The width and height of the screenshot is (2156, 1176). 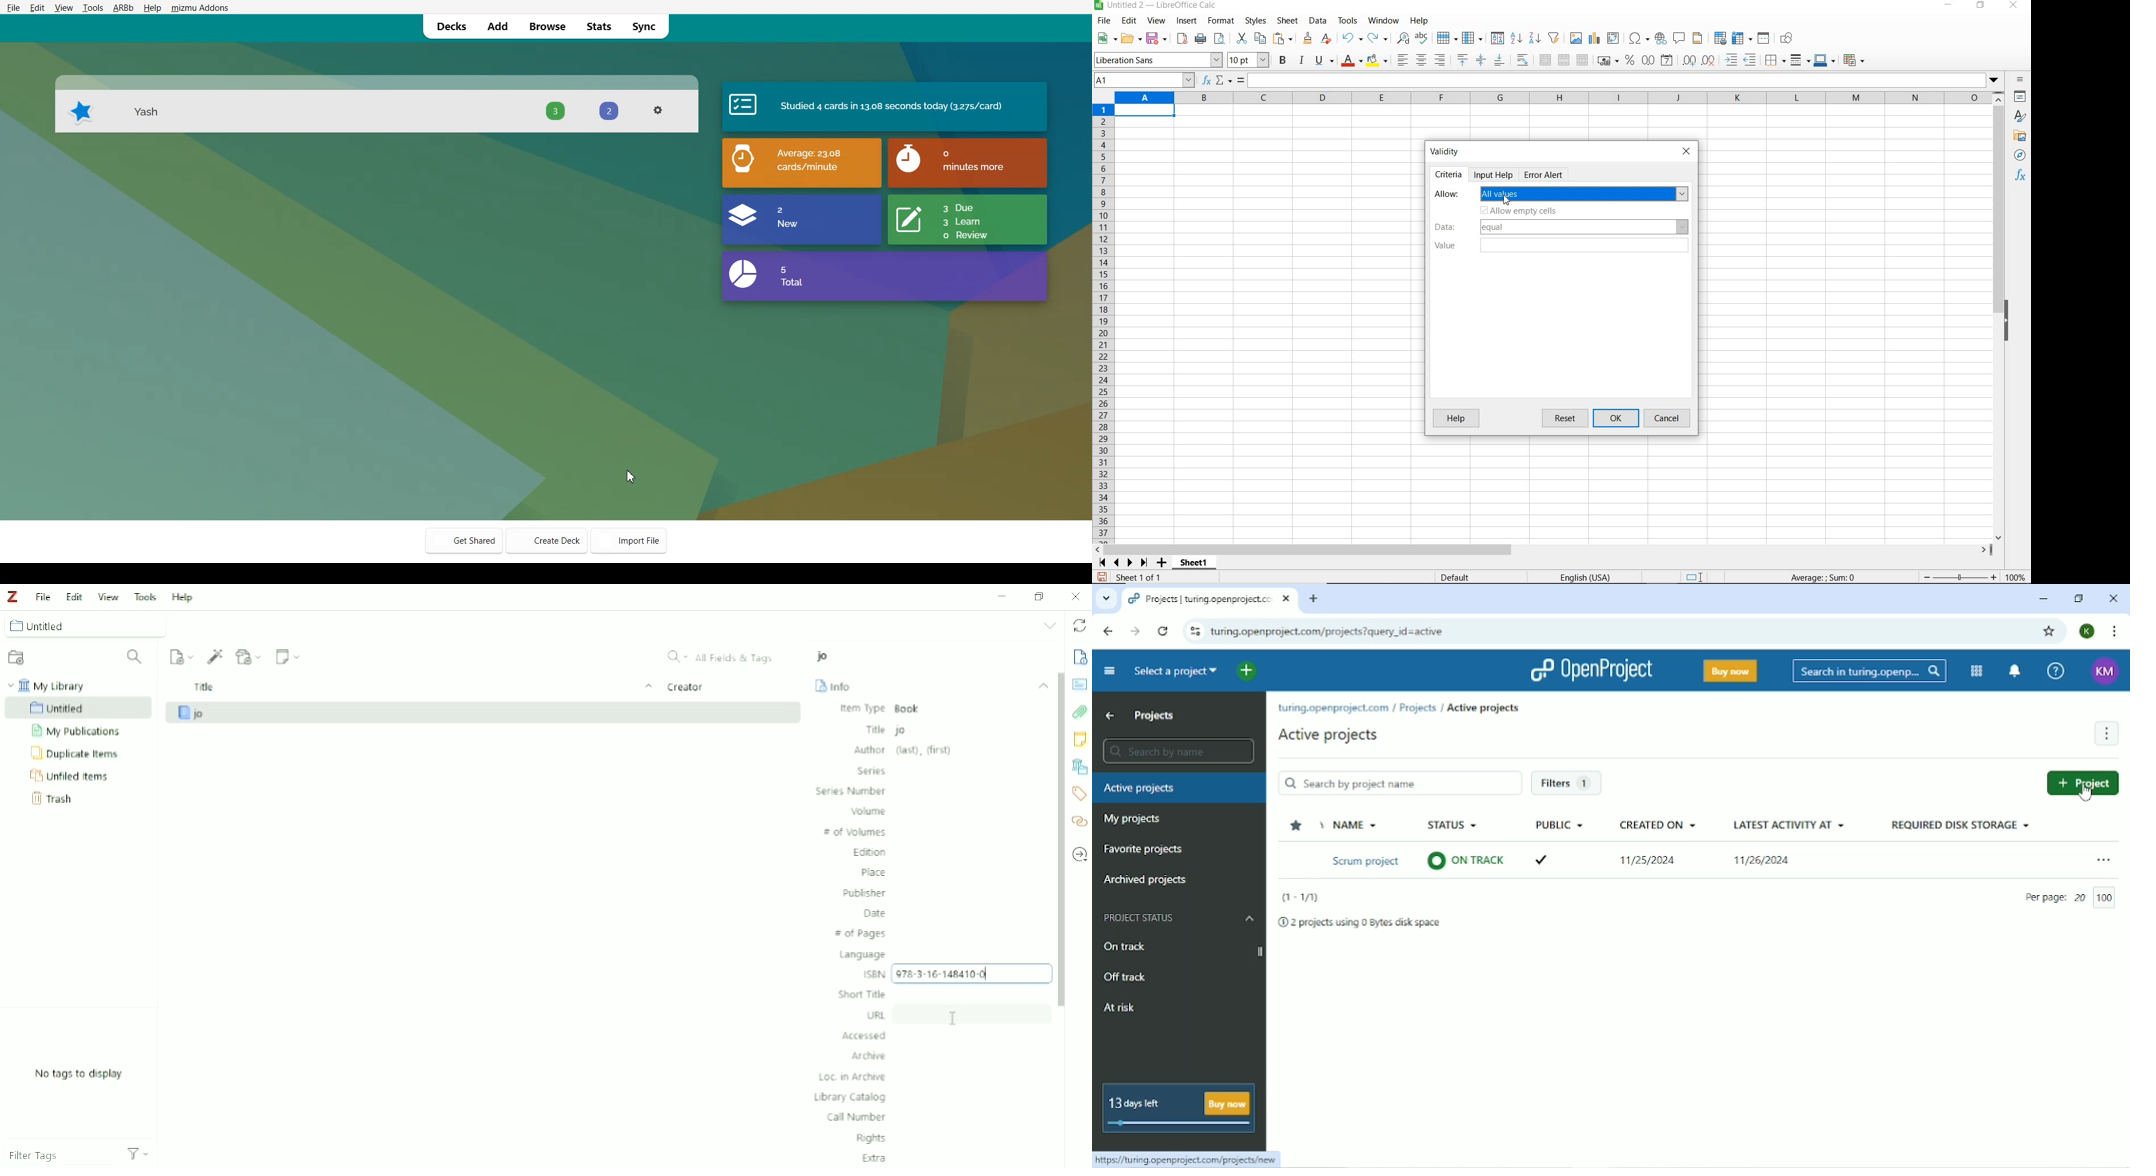 I want to click on define print area, so click(x=1720, y=39).